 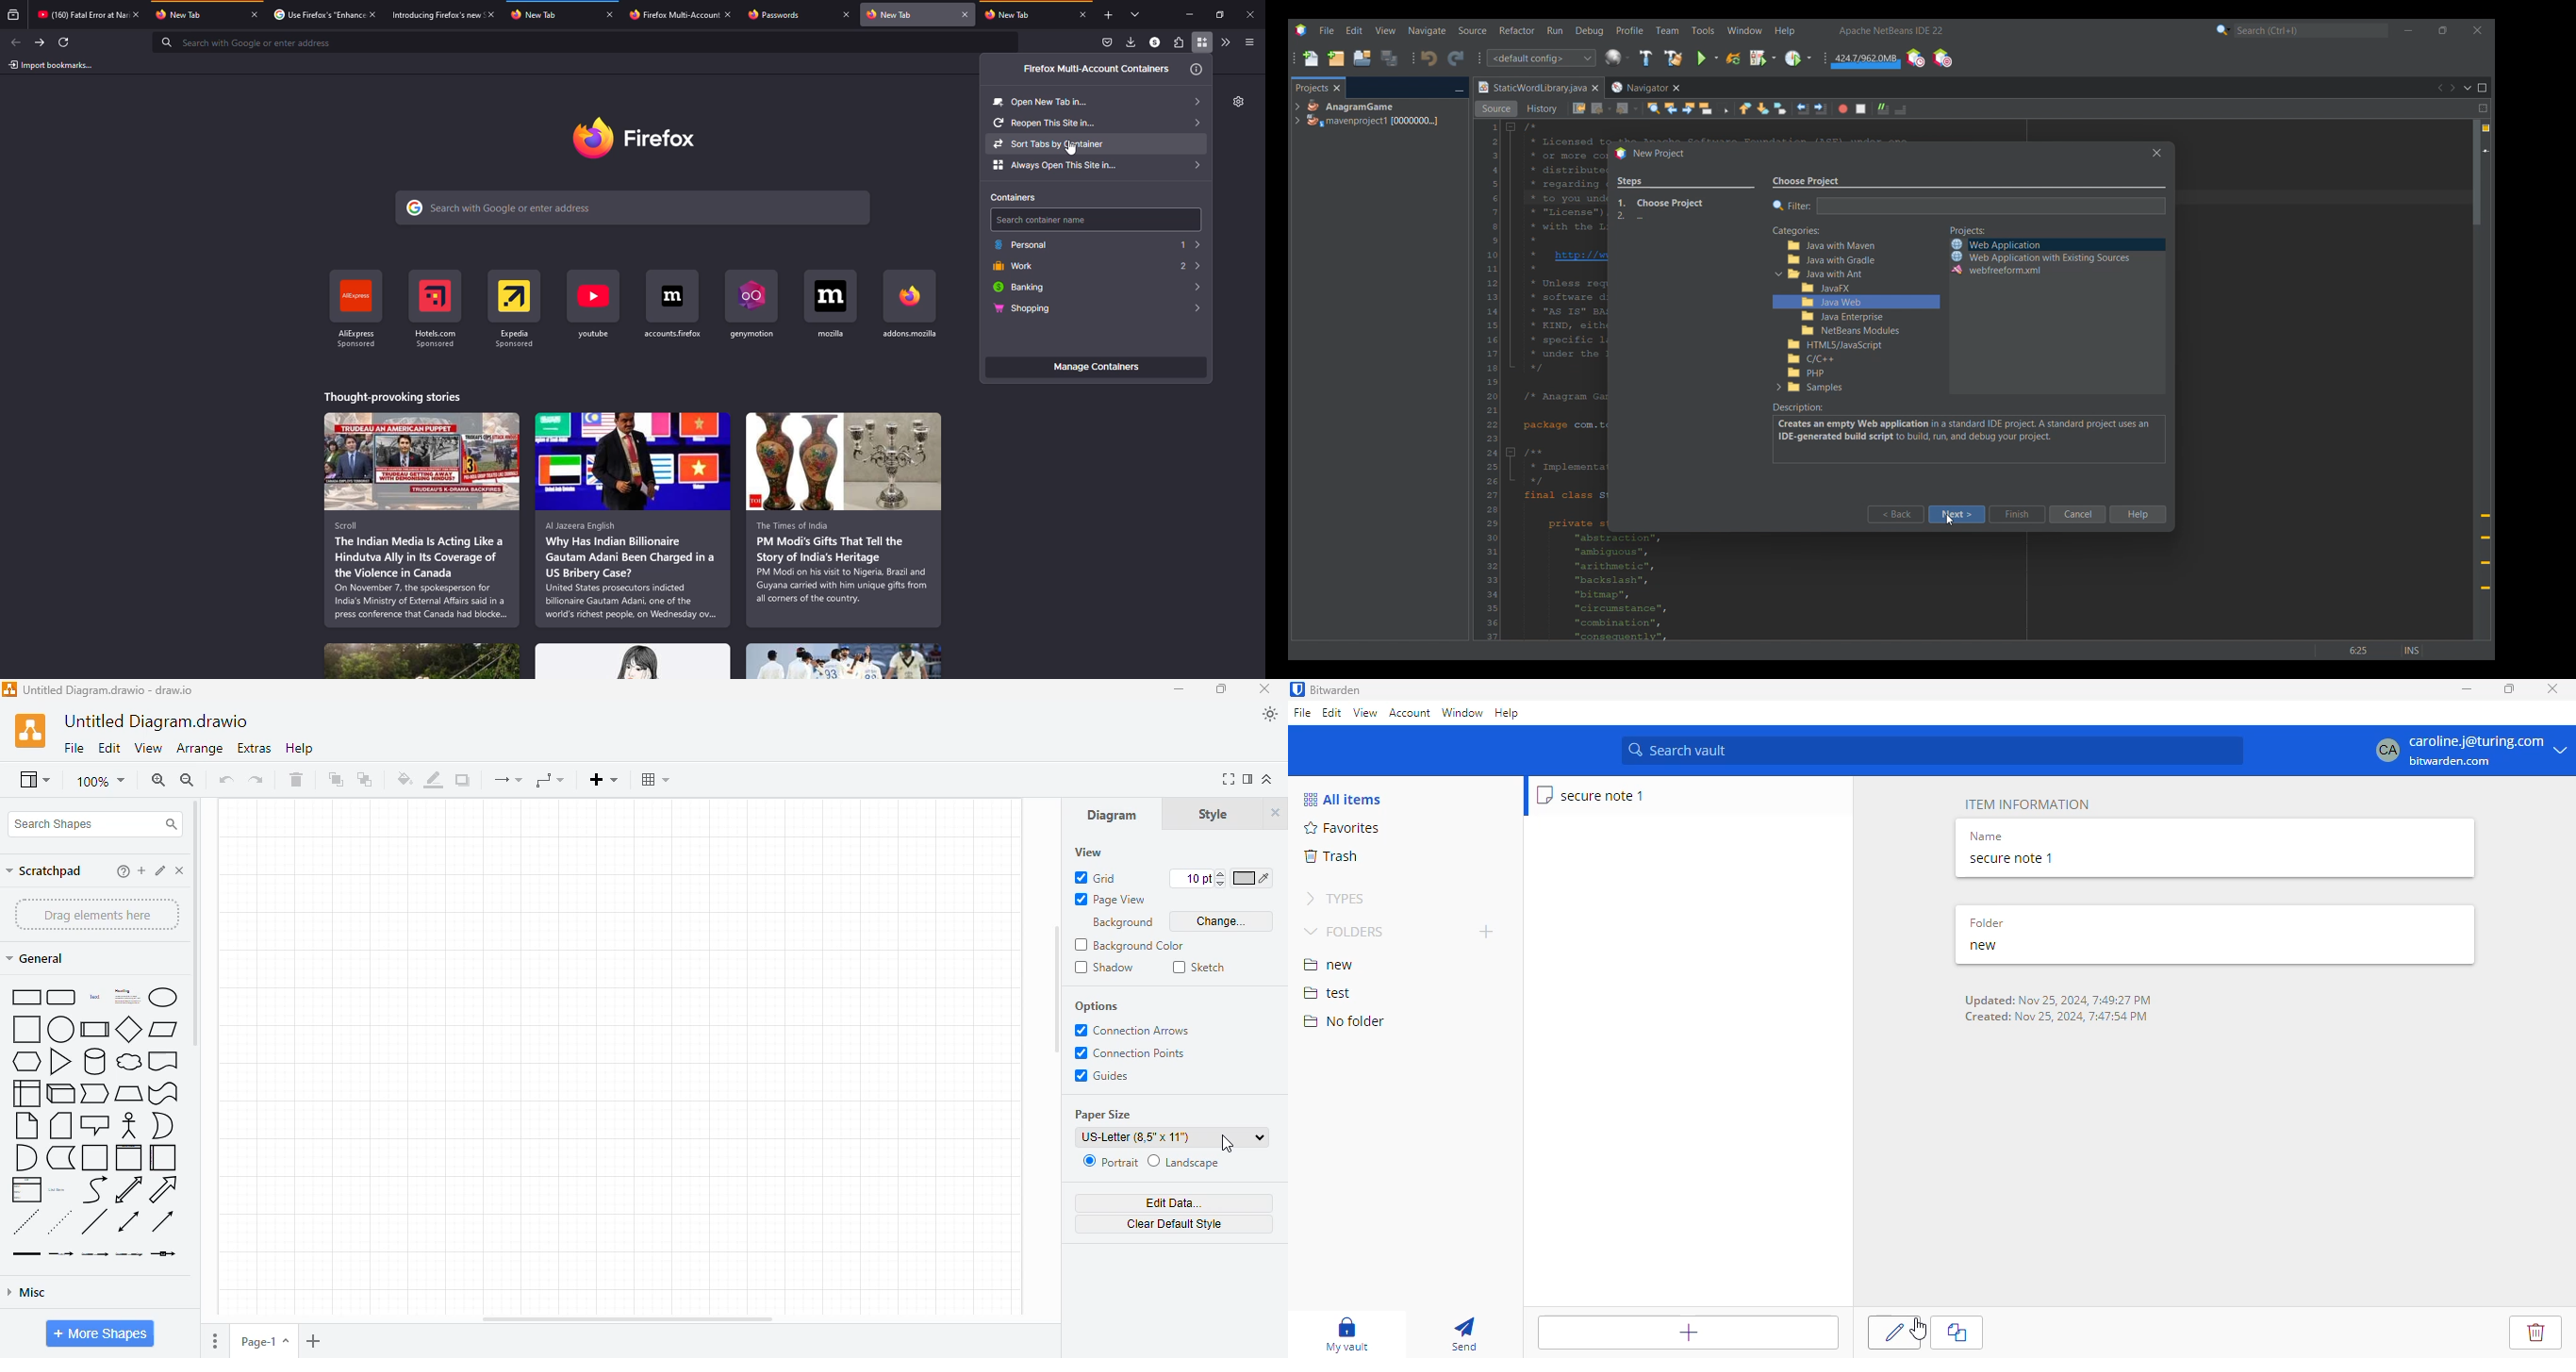 What do you see at coordinates (163, 1253) in the screenshot?
I see `connector with symbol` at bounding box center [163, 1253].